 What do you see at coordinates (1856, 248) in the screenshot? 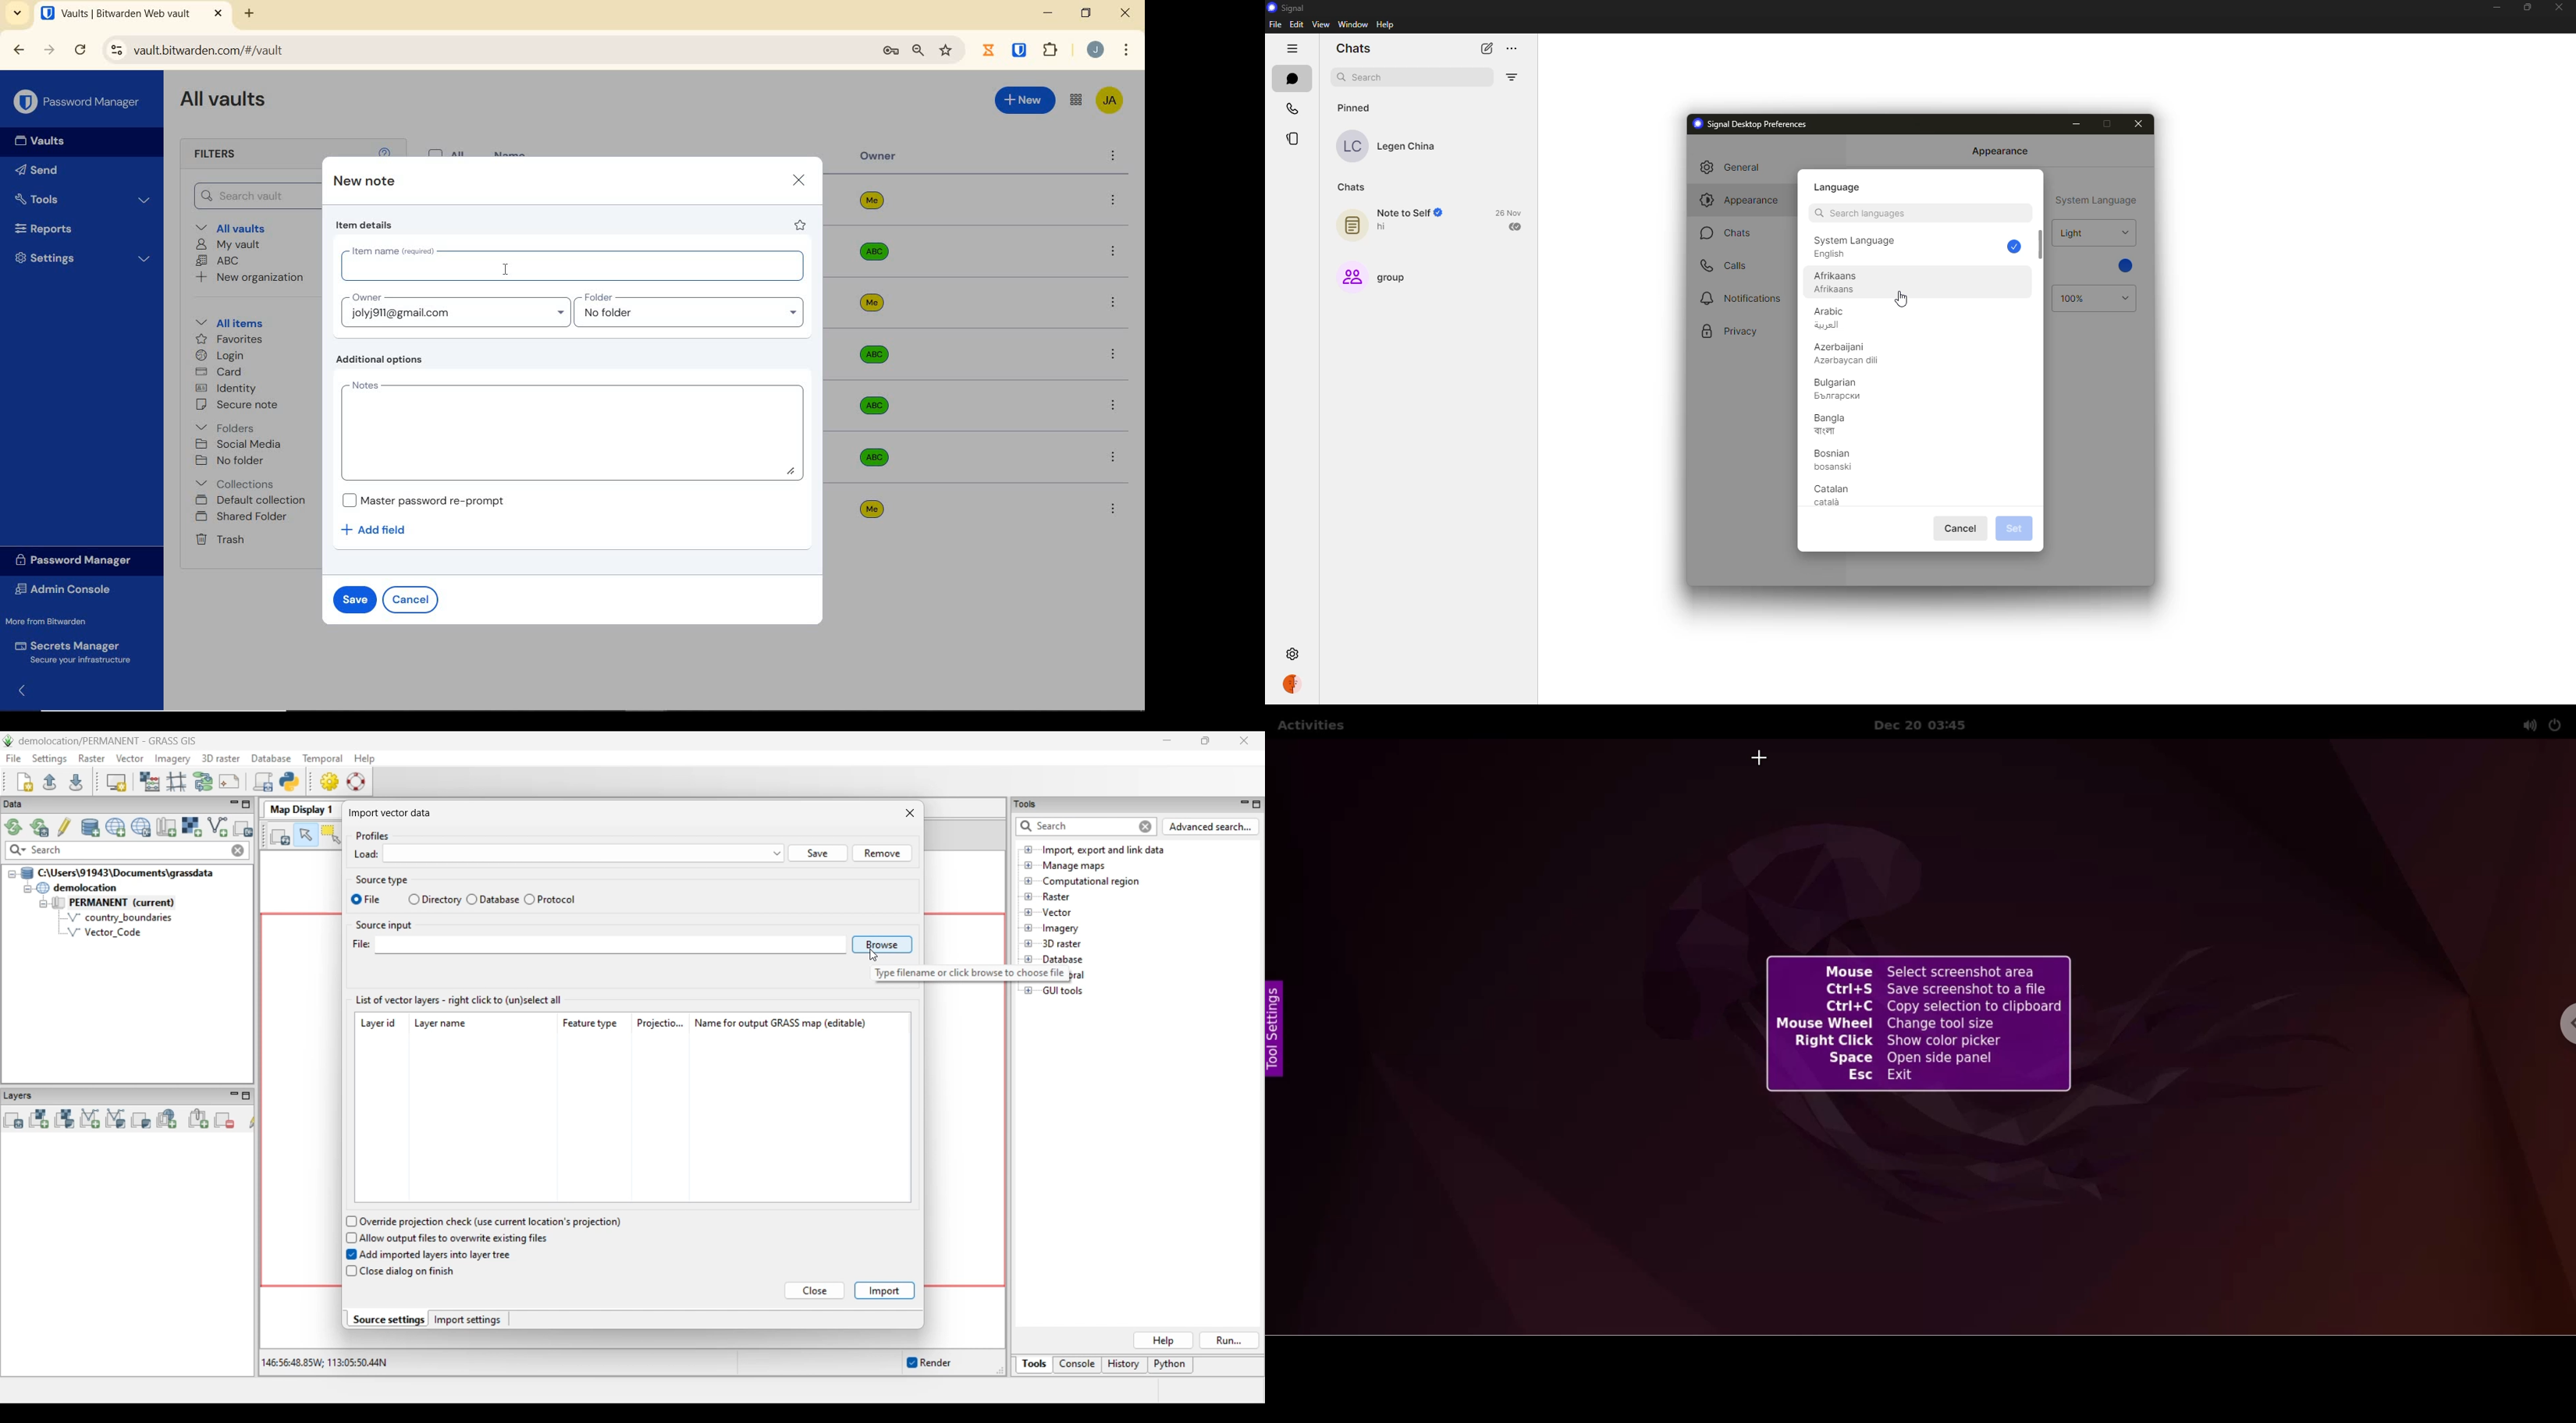
I see `english` at bounding box center [1856, 248].